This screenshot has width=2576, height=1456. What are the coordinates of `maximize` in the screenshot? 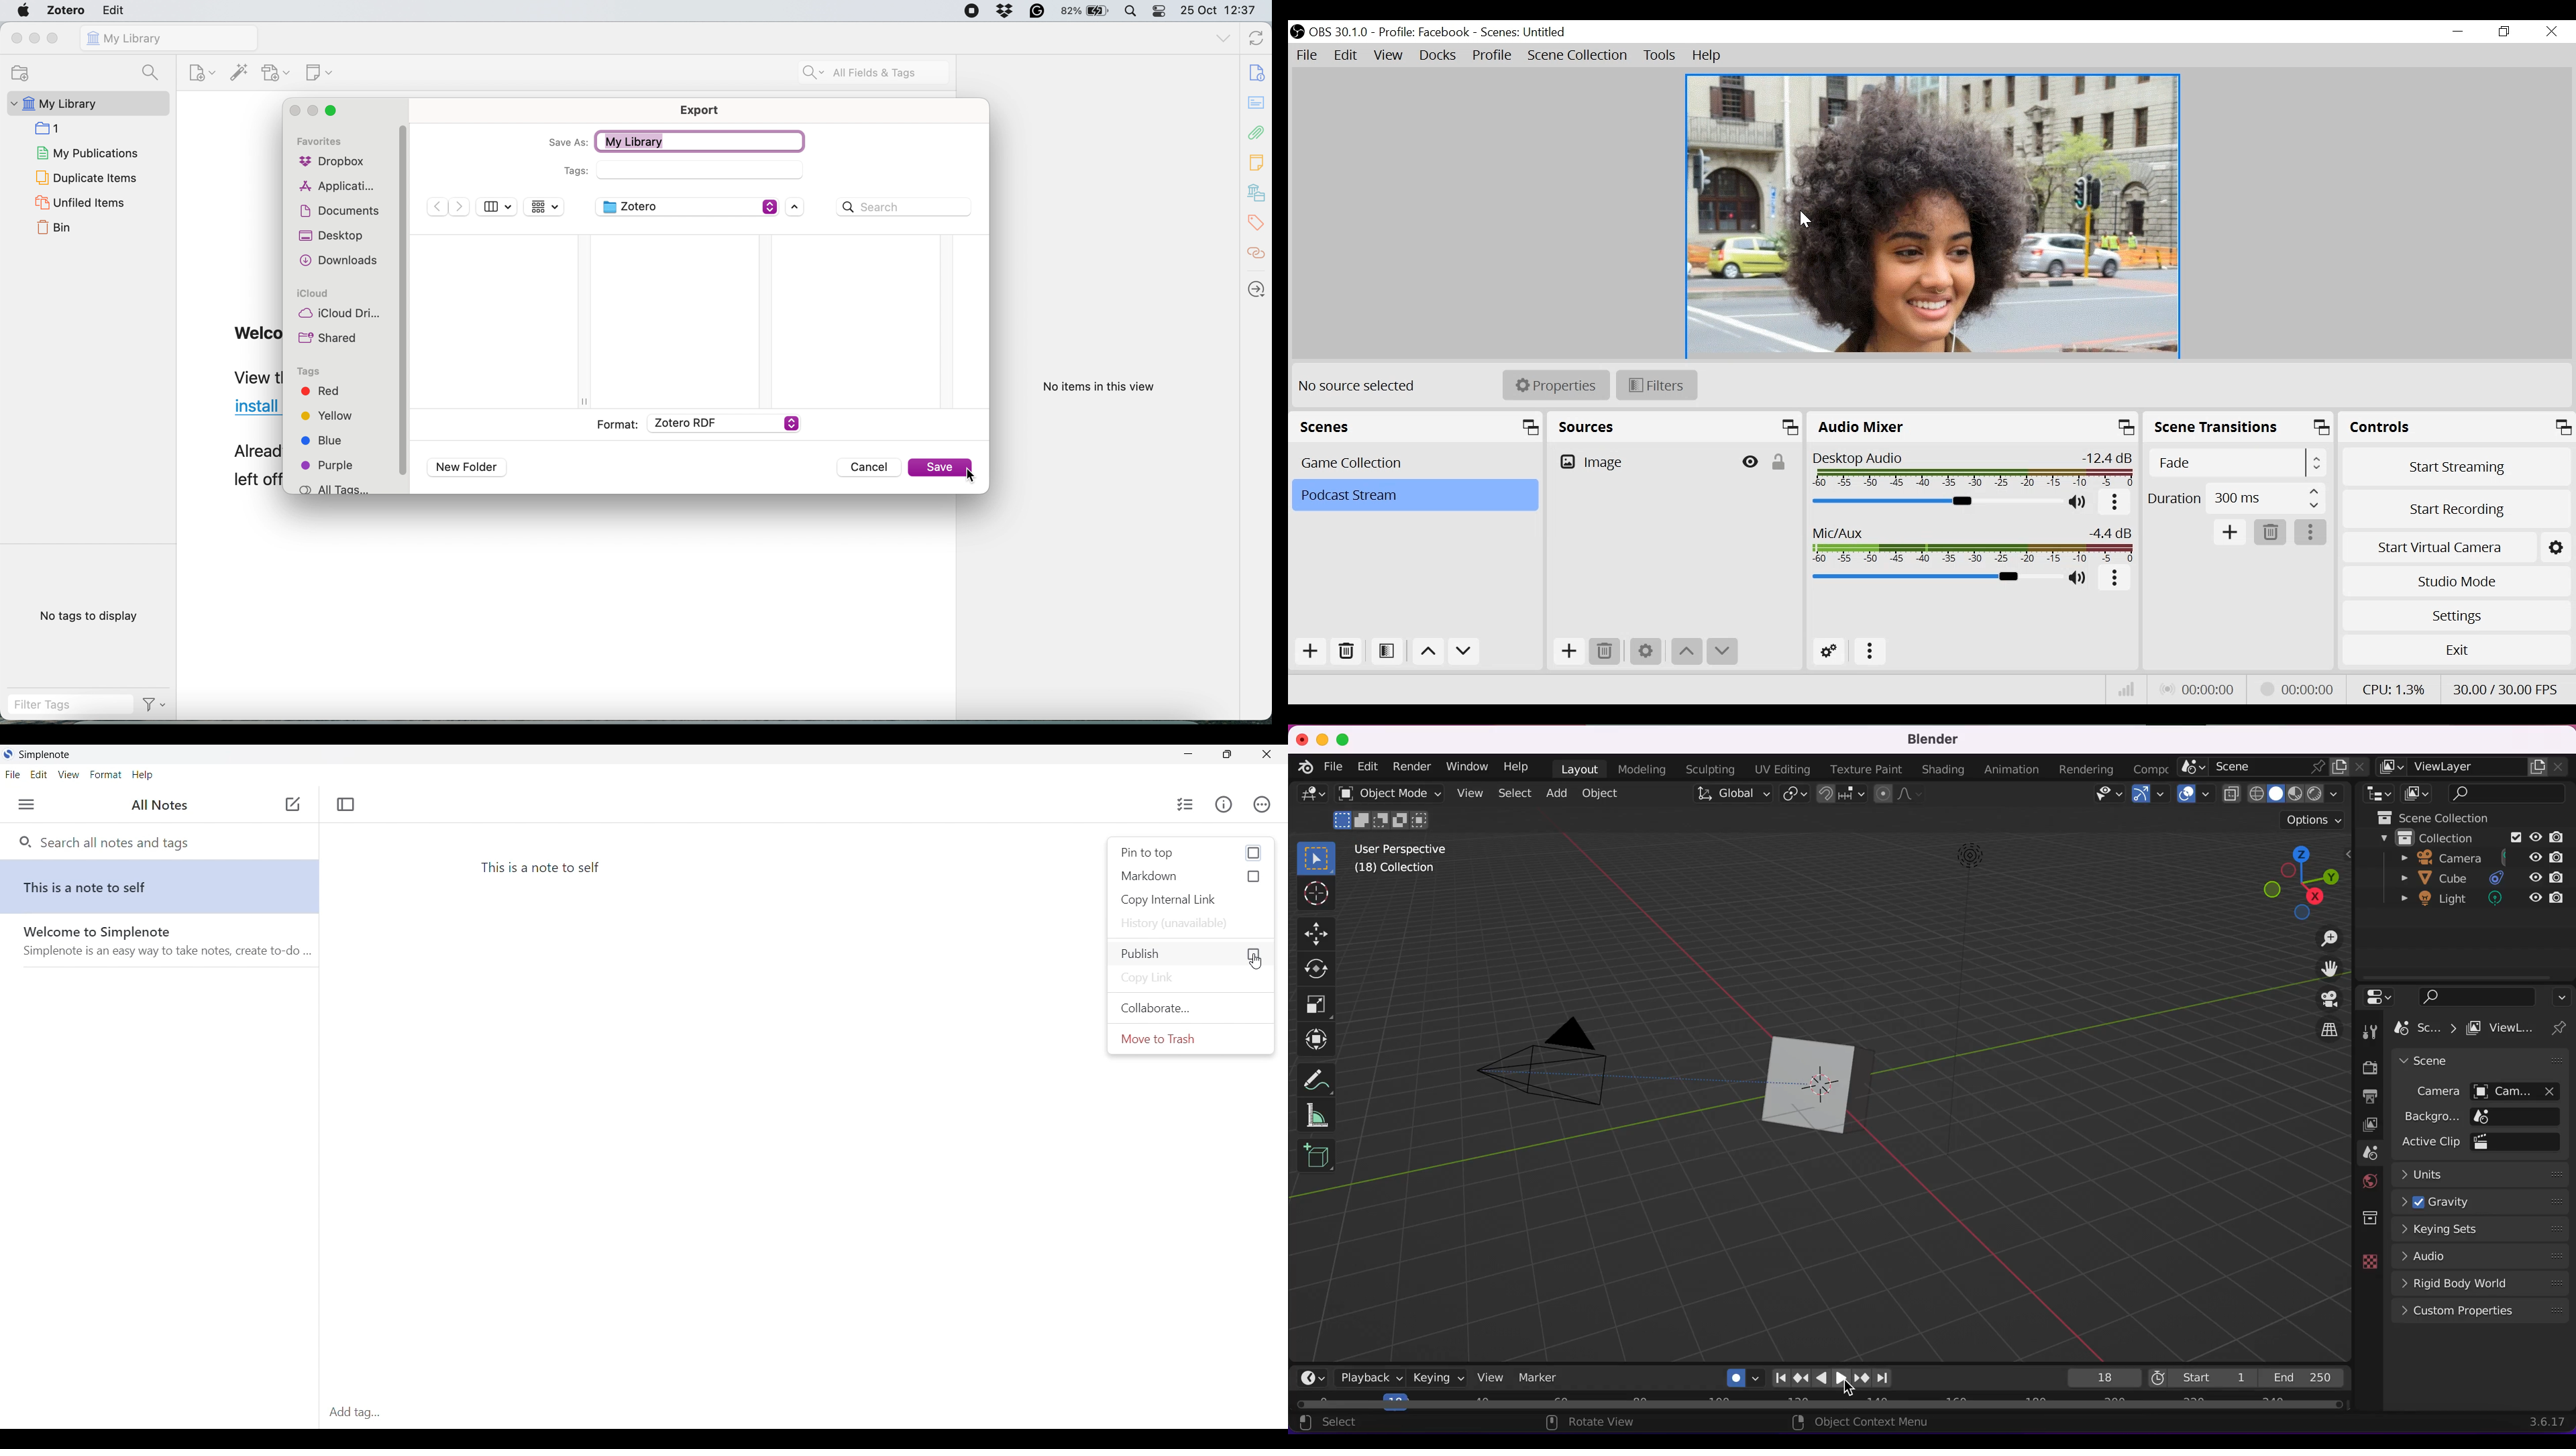 It's located at (1346, 739).